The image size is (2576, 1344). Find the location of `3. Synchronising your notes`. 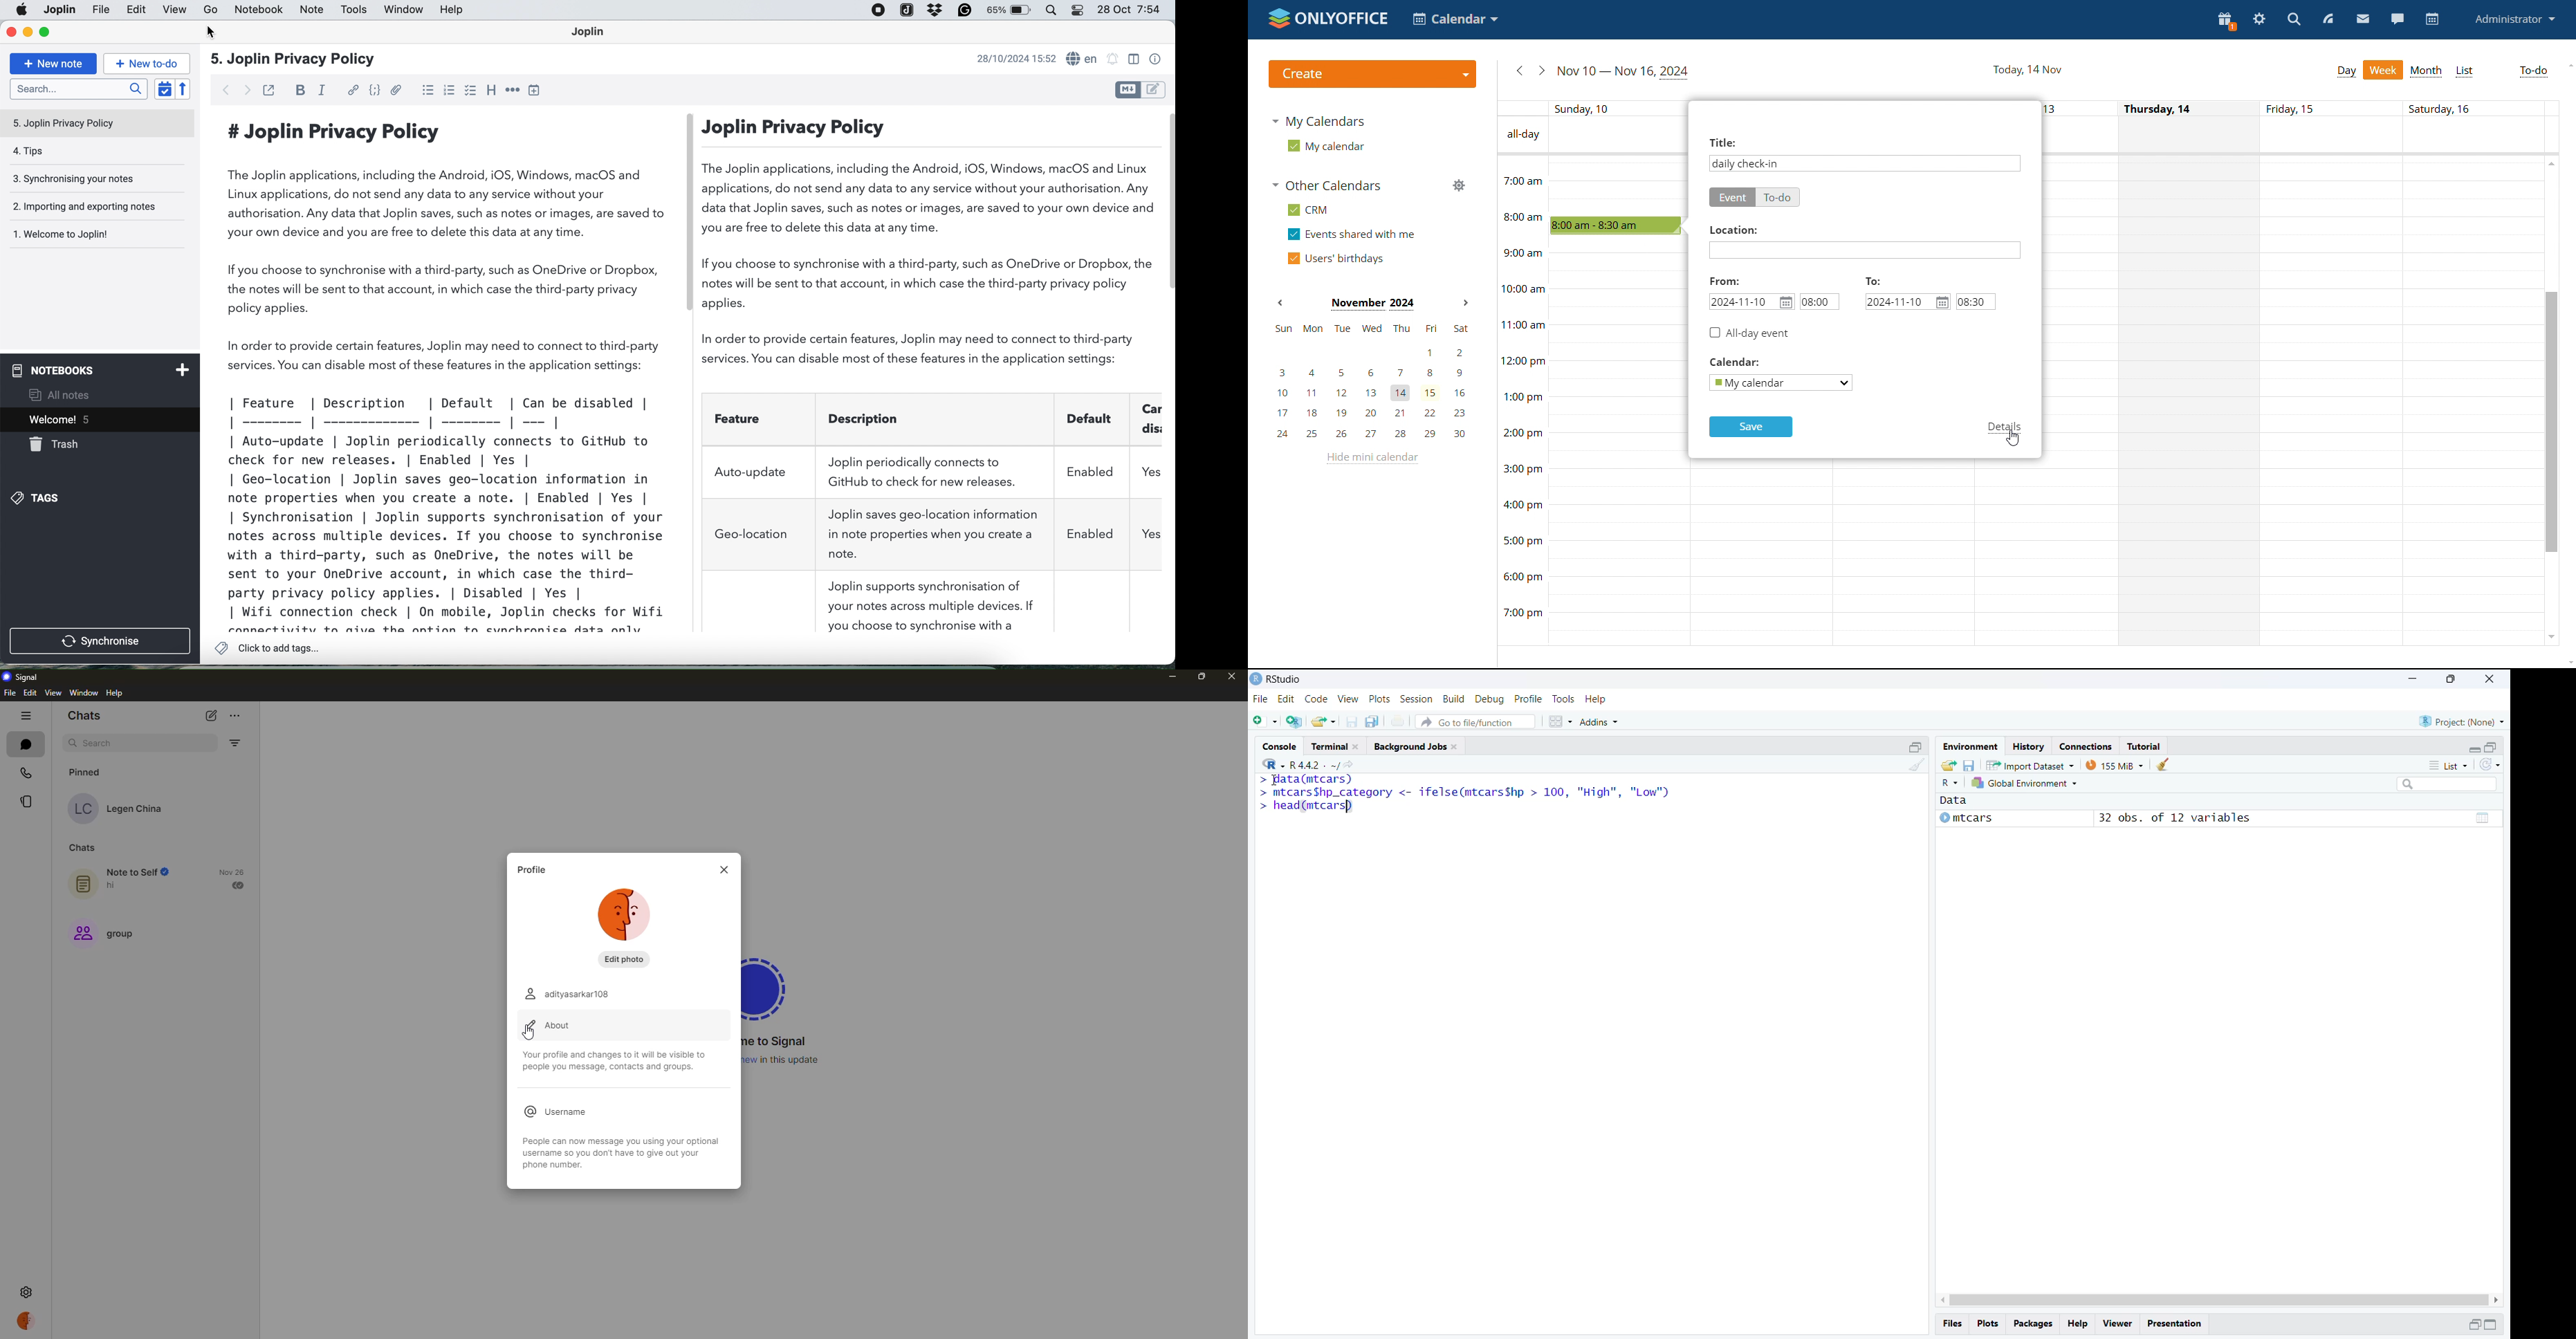

3. Synchronising your notes is located at coordinates (93, 180).